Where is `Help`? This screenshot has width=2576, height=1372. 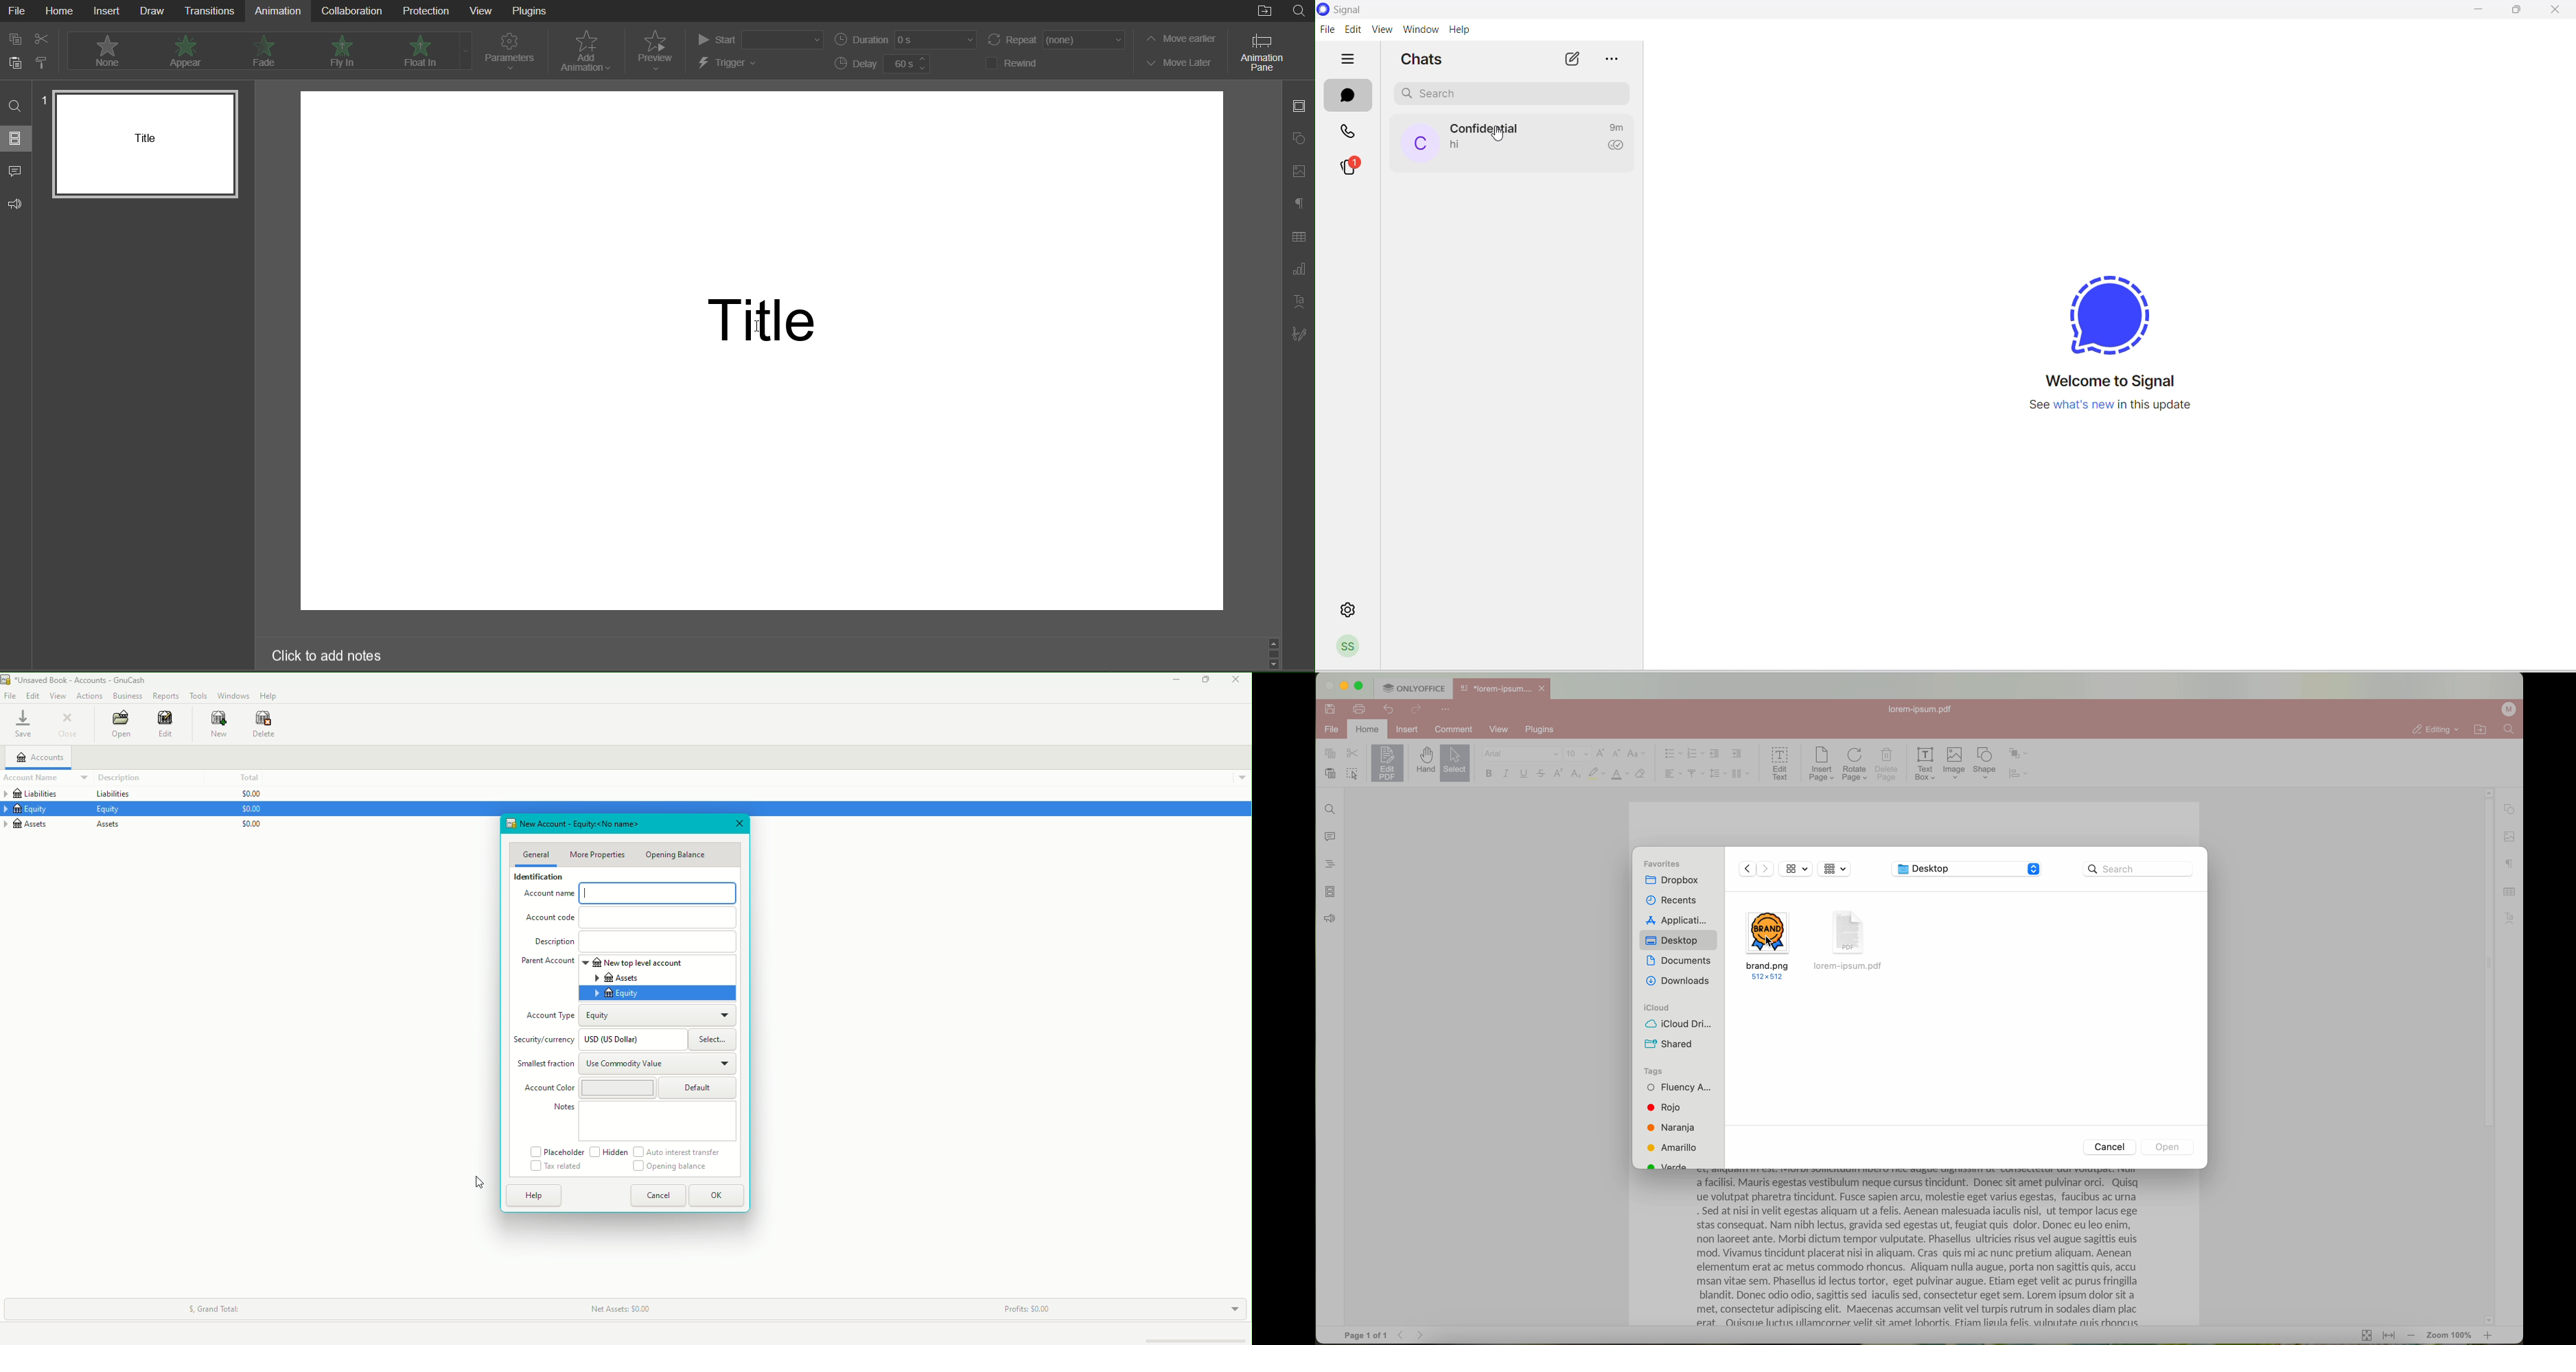
Help is located at coordinates (538, 1197).